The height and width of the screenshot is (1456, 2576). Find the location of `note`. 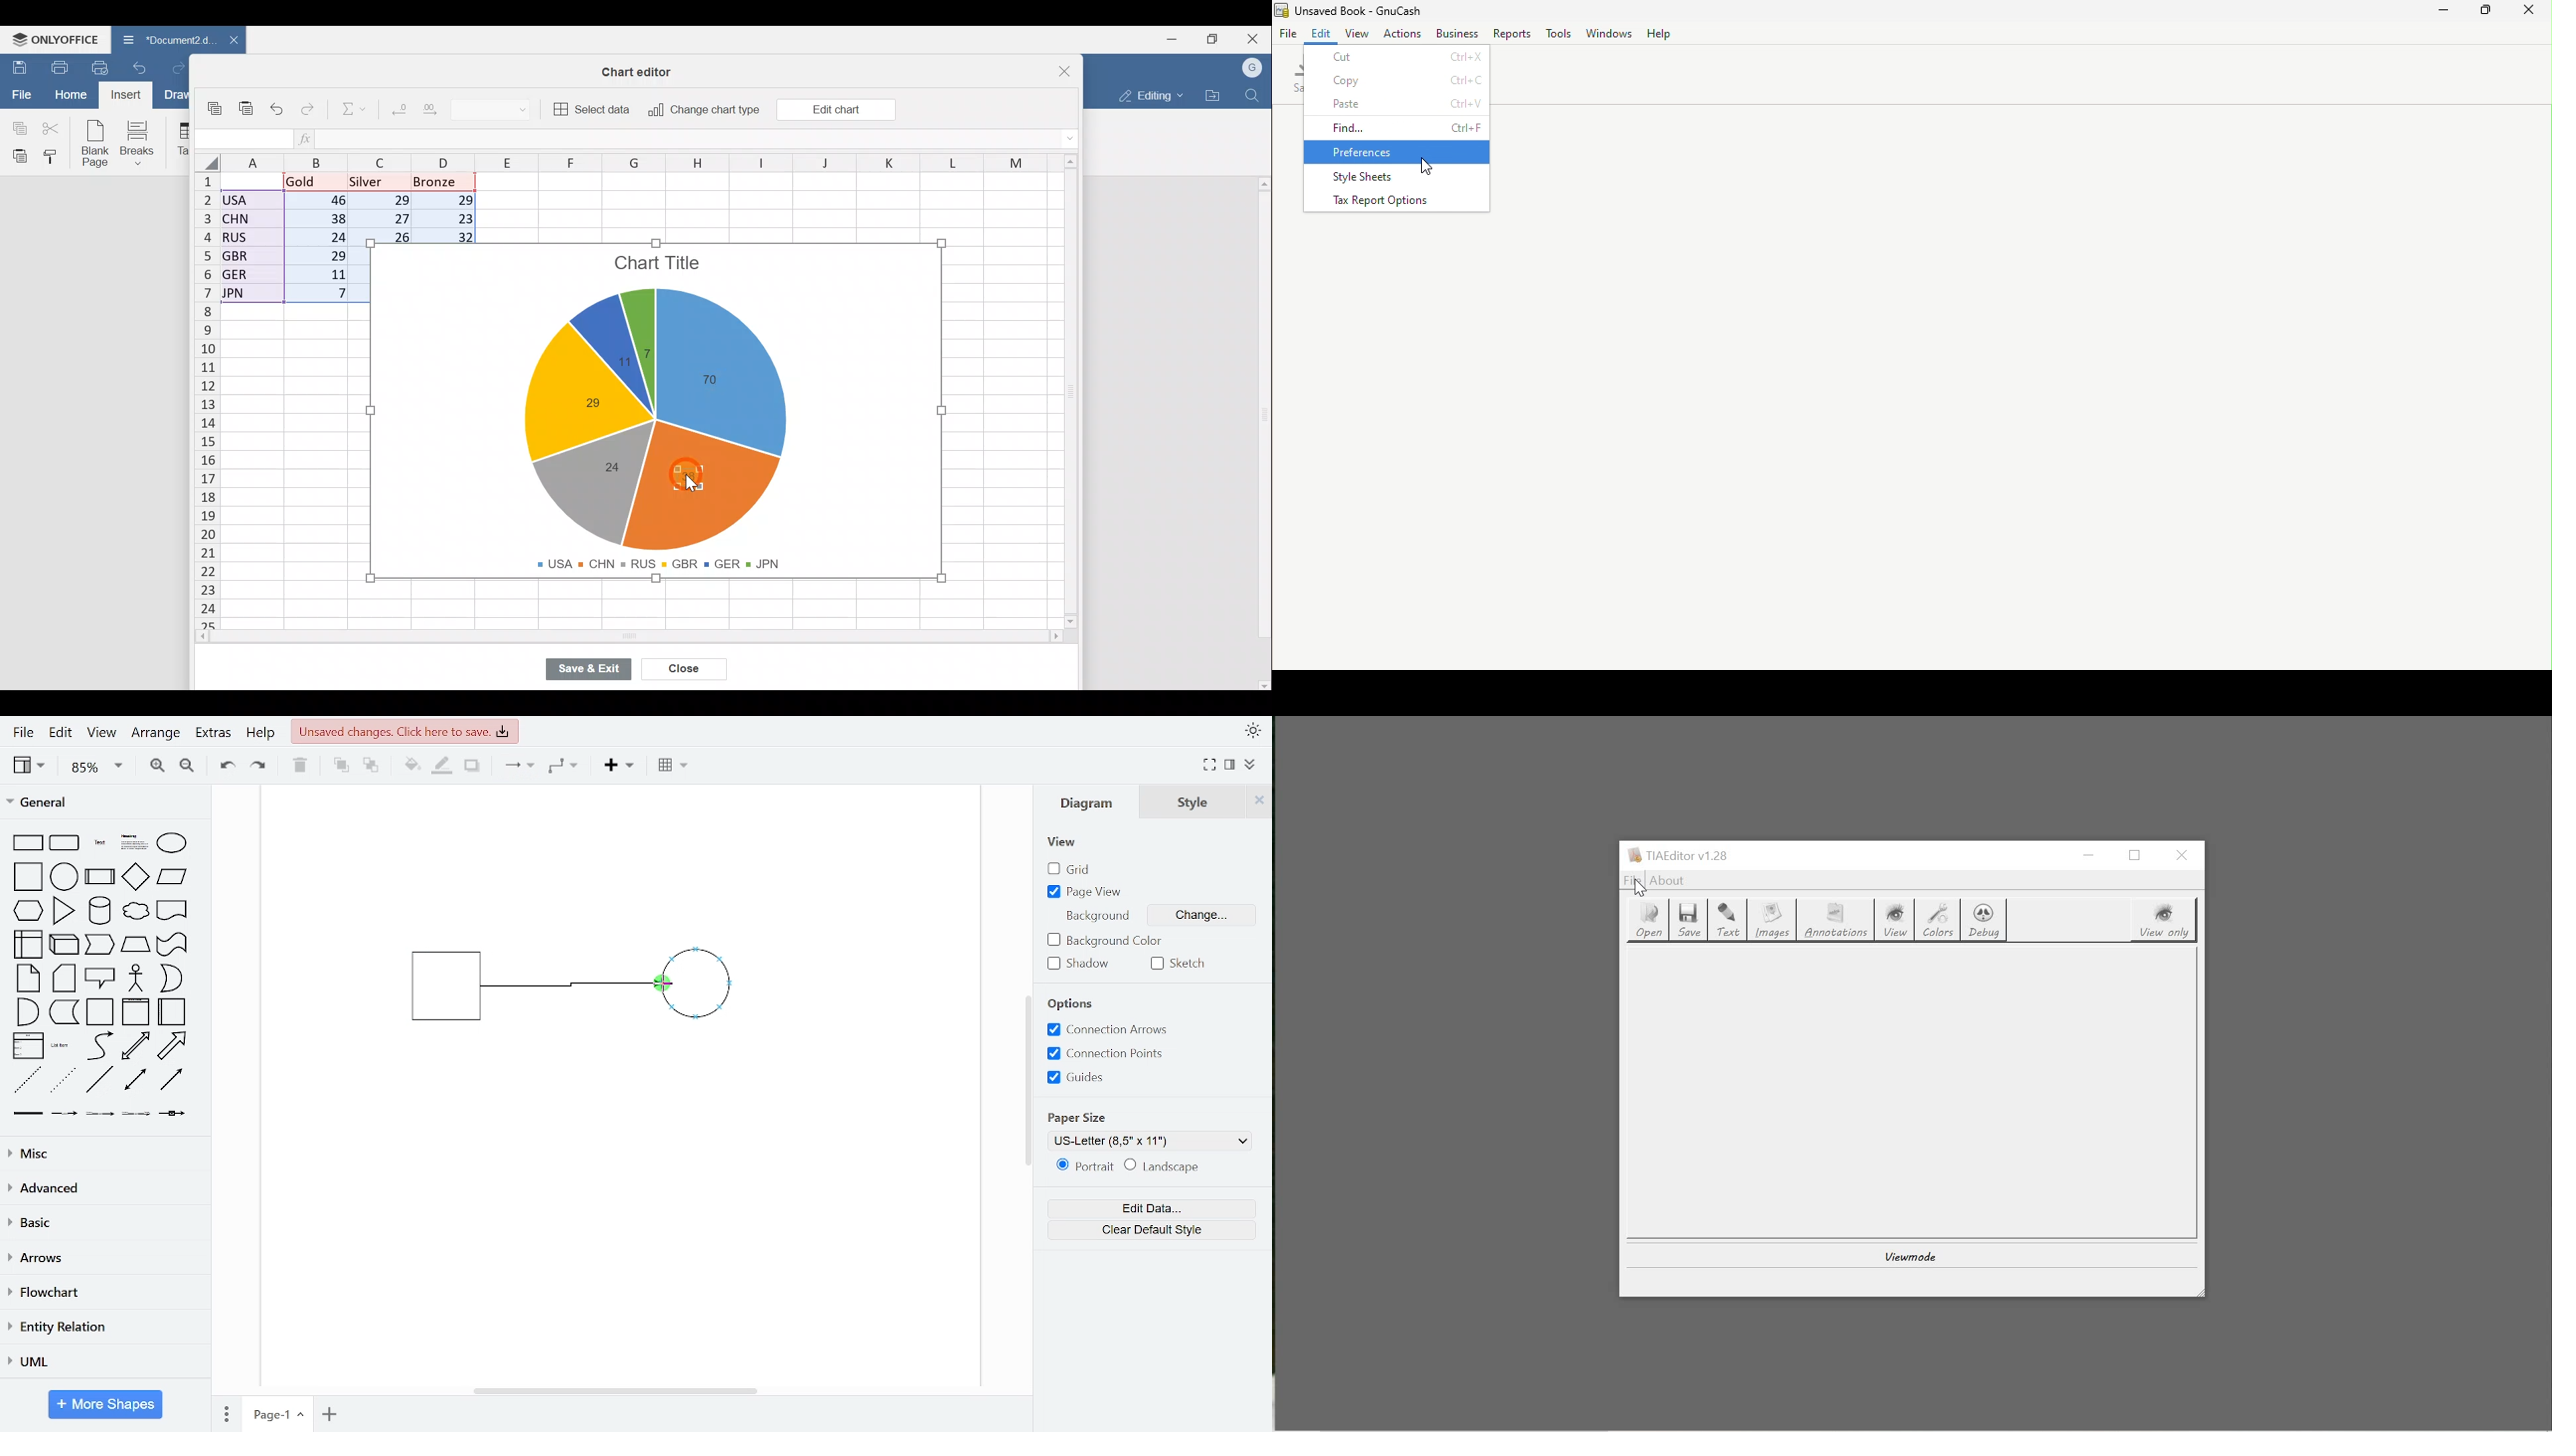

note is located at coordinates (30, 978).